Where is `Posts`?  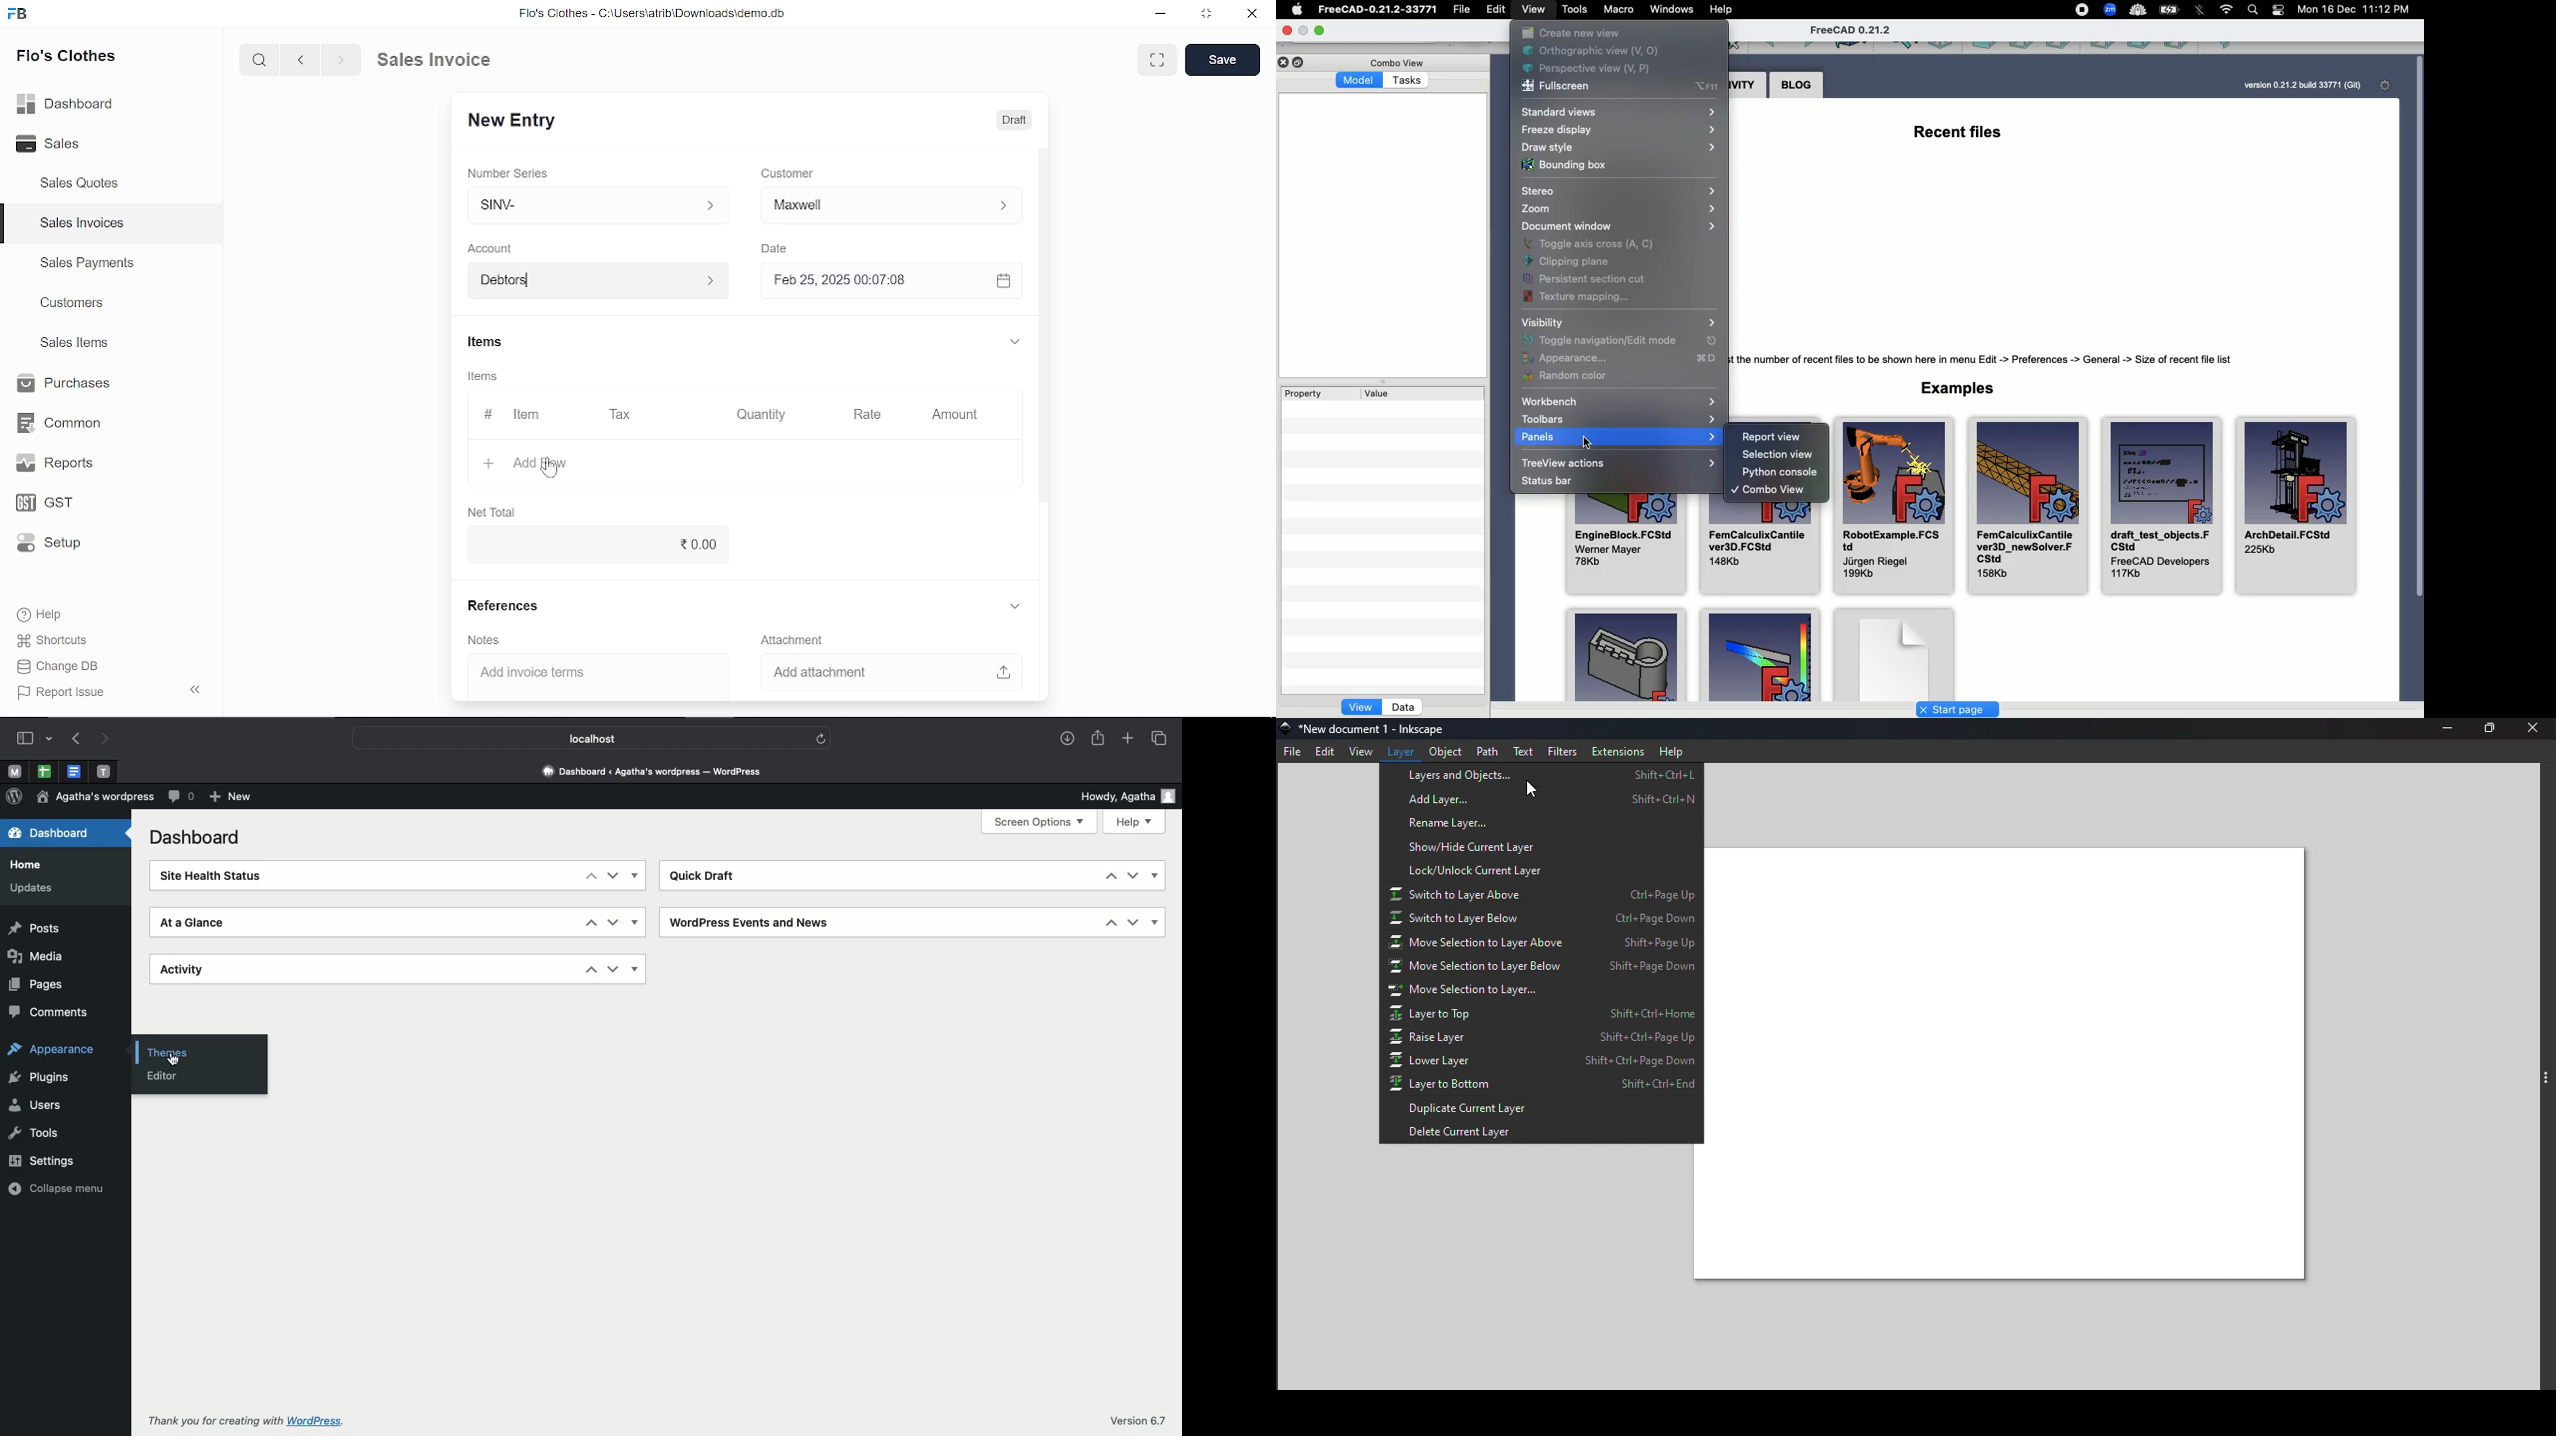
Posts is located at coordinates (40, 930).